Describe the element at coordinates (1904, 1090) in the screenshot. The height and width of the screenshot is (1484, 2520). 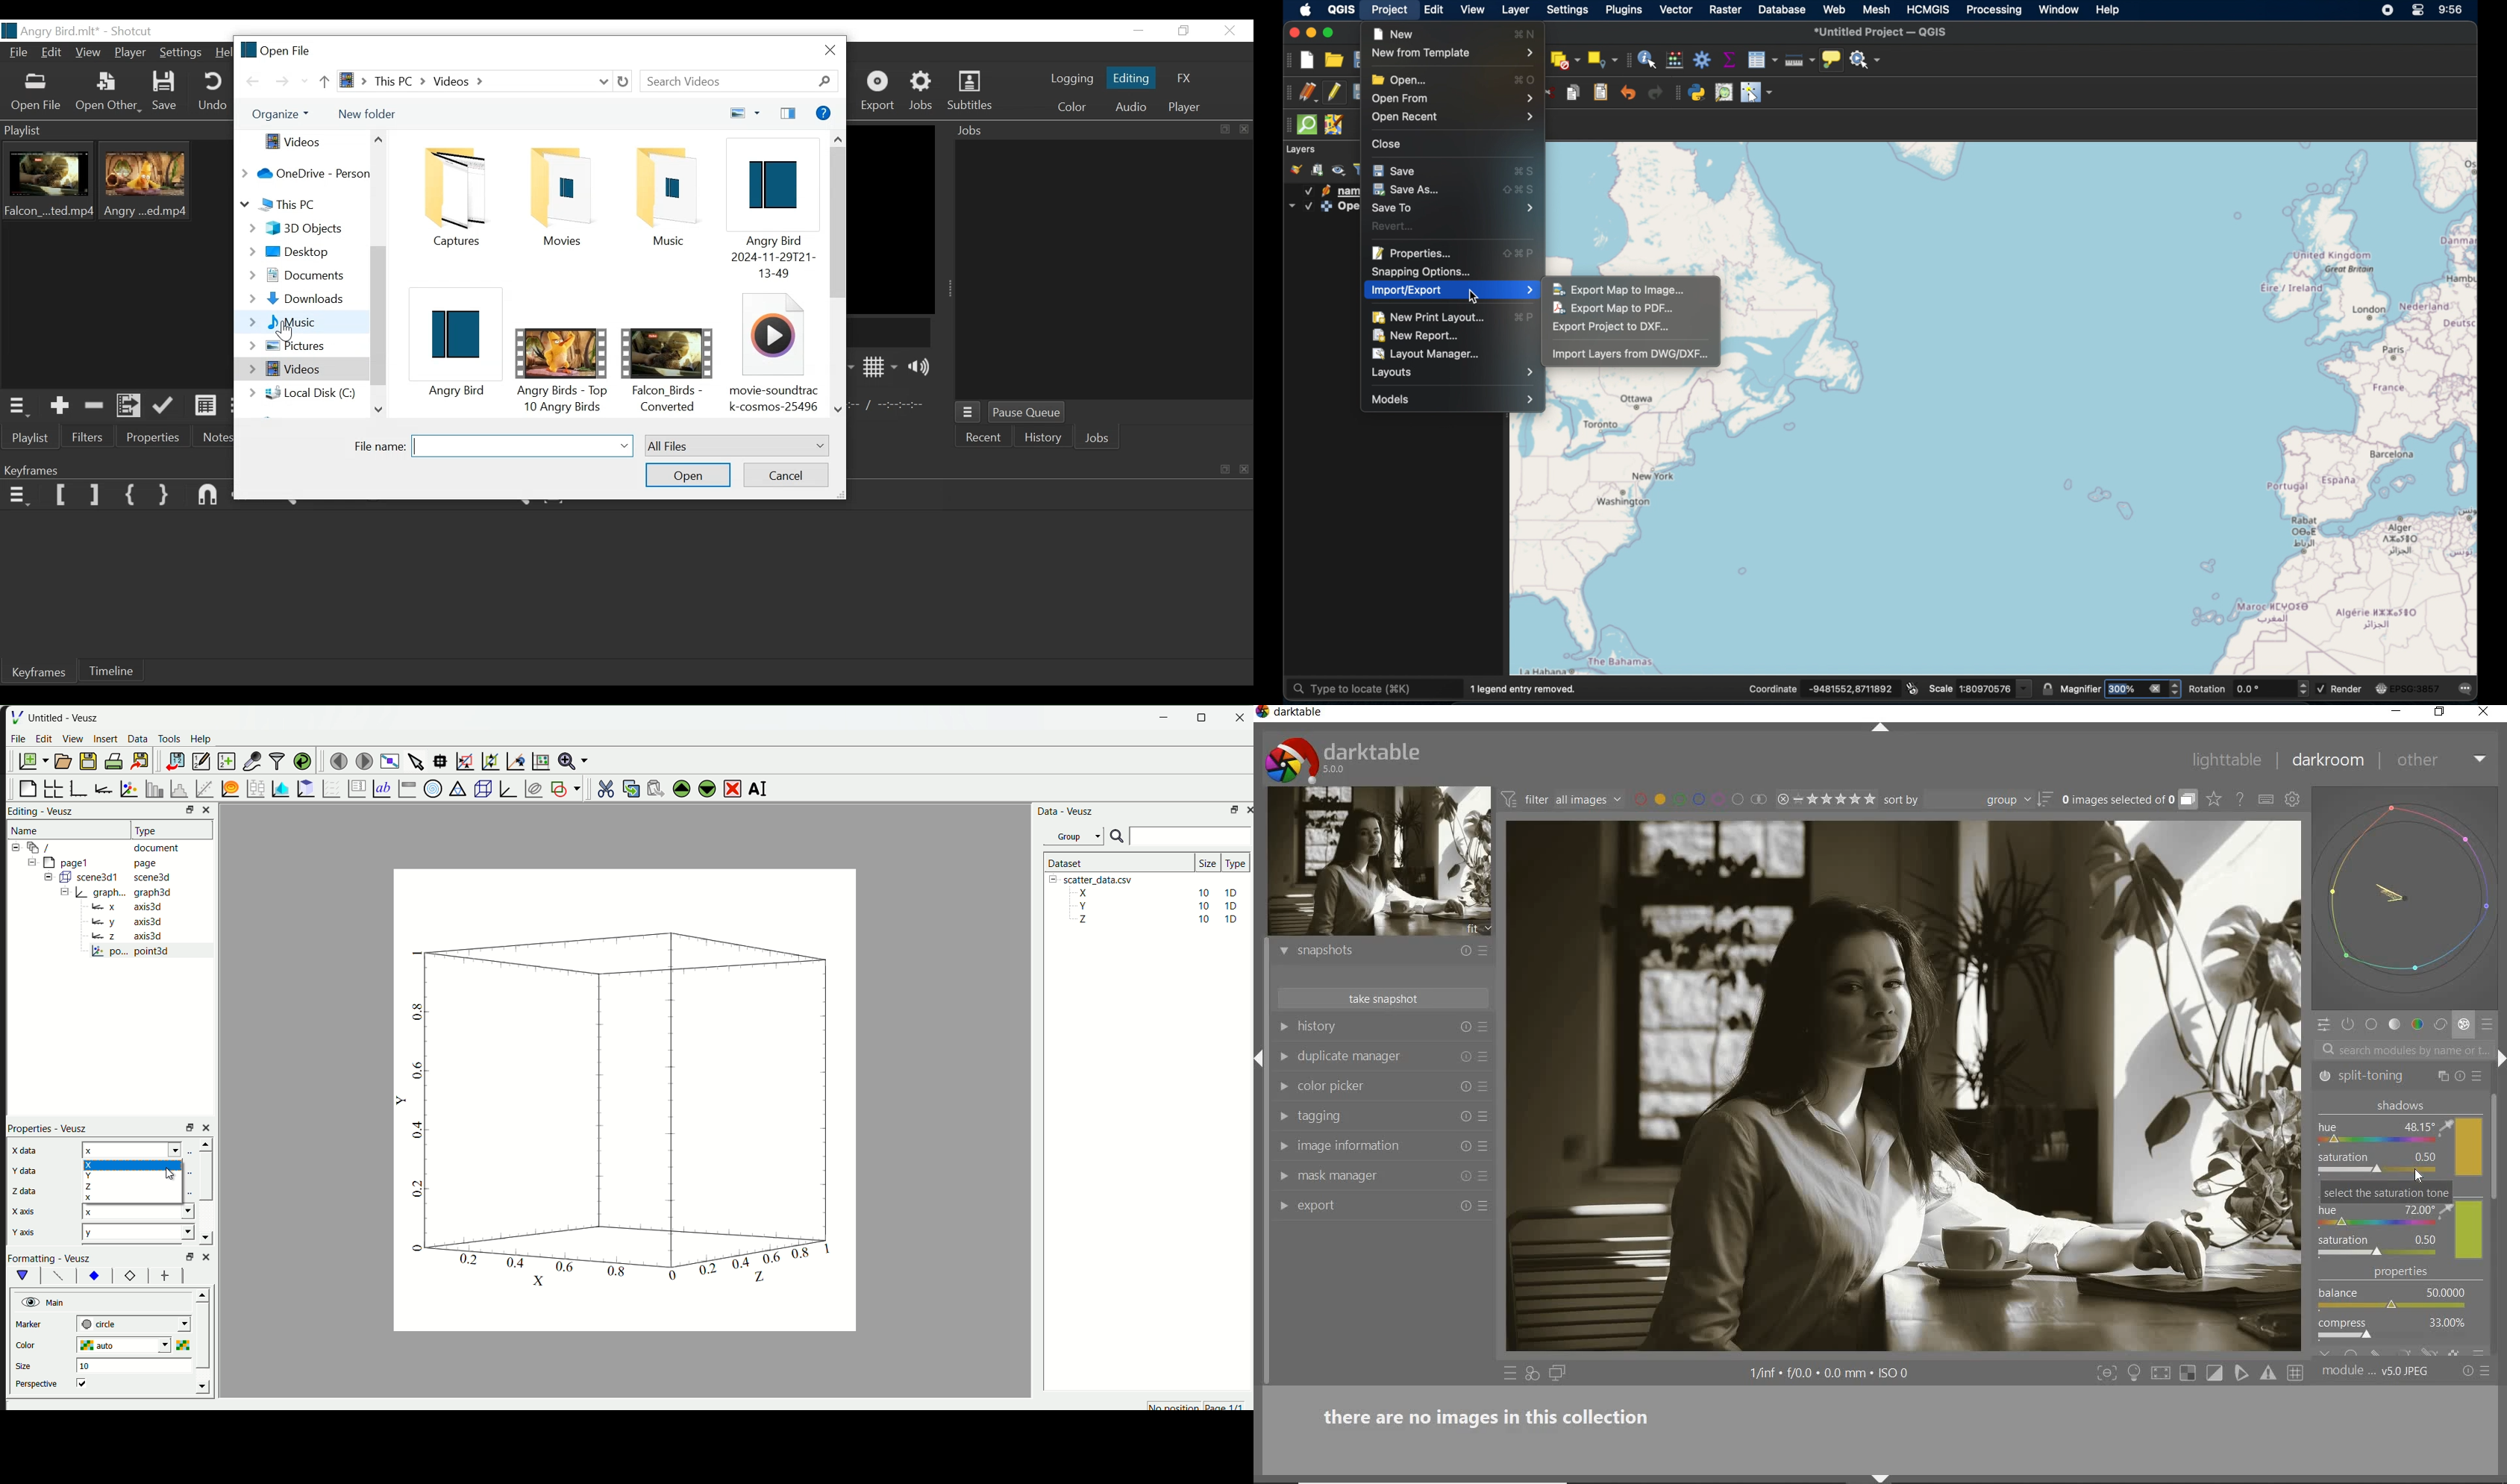
I see `selected image` at that location.